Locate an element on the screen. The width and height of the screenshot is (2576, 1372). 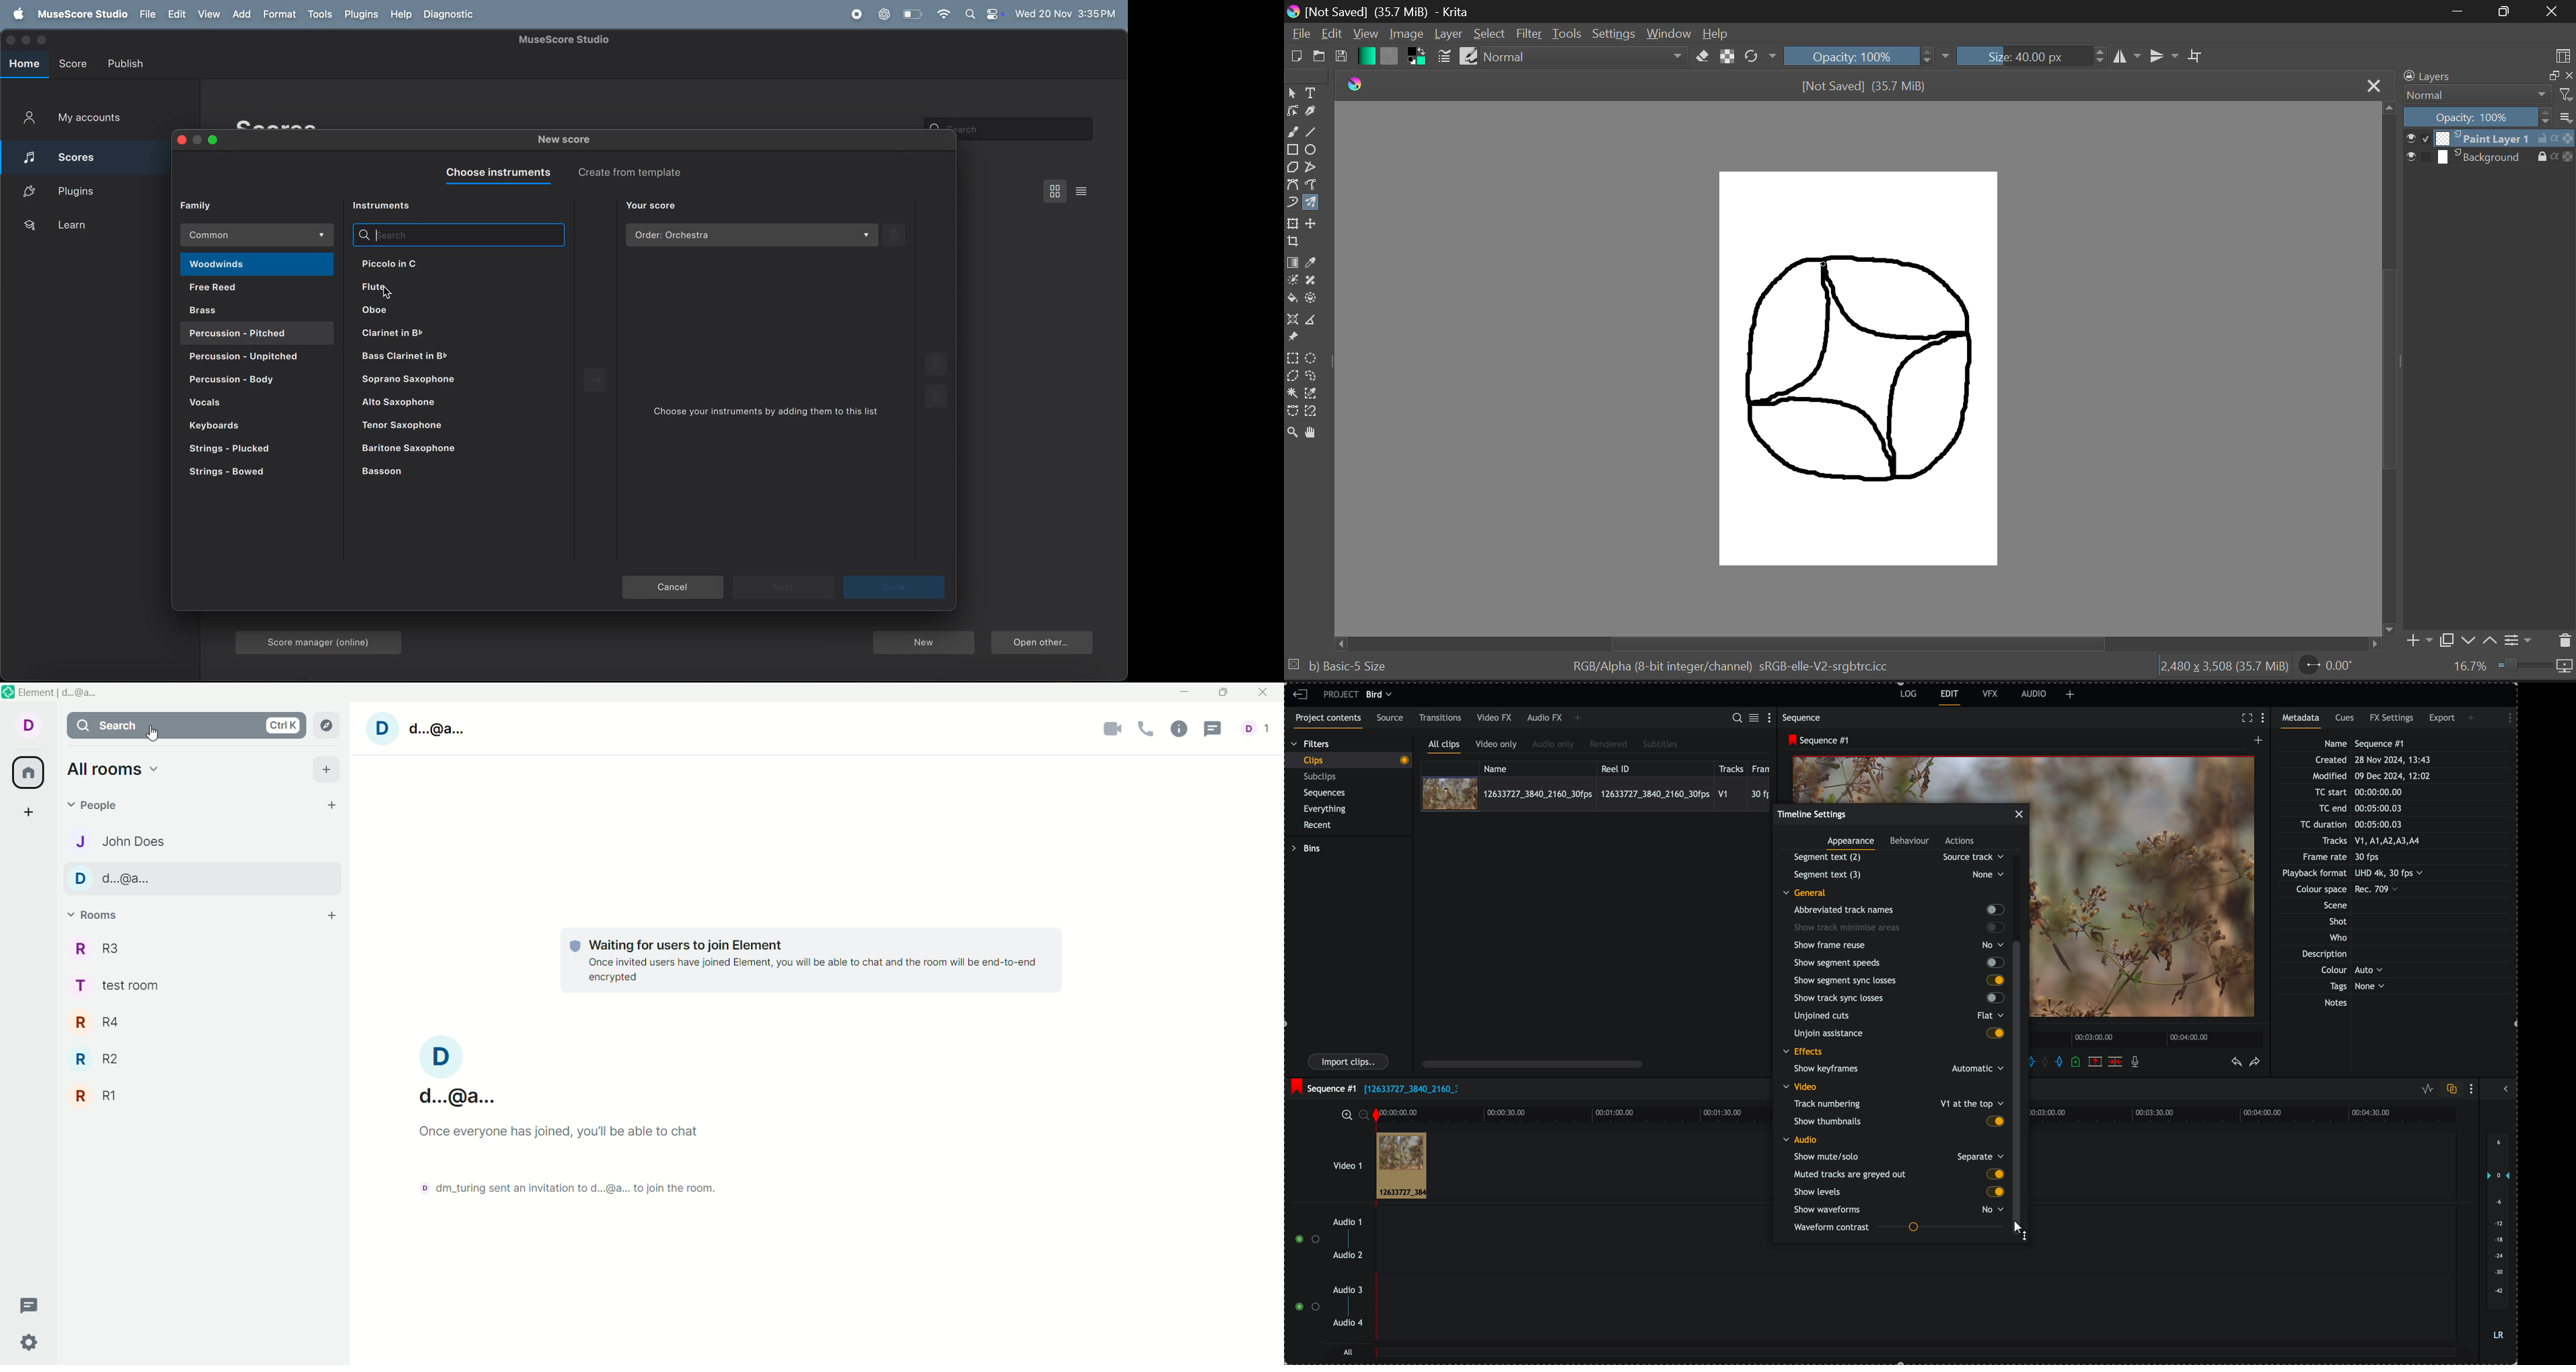
sequence #1 is located at coordinates (1323, 1086).